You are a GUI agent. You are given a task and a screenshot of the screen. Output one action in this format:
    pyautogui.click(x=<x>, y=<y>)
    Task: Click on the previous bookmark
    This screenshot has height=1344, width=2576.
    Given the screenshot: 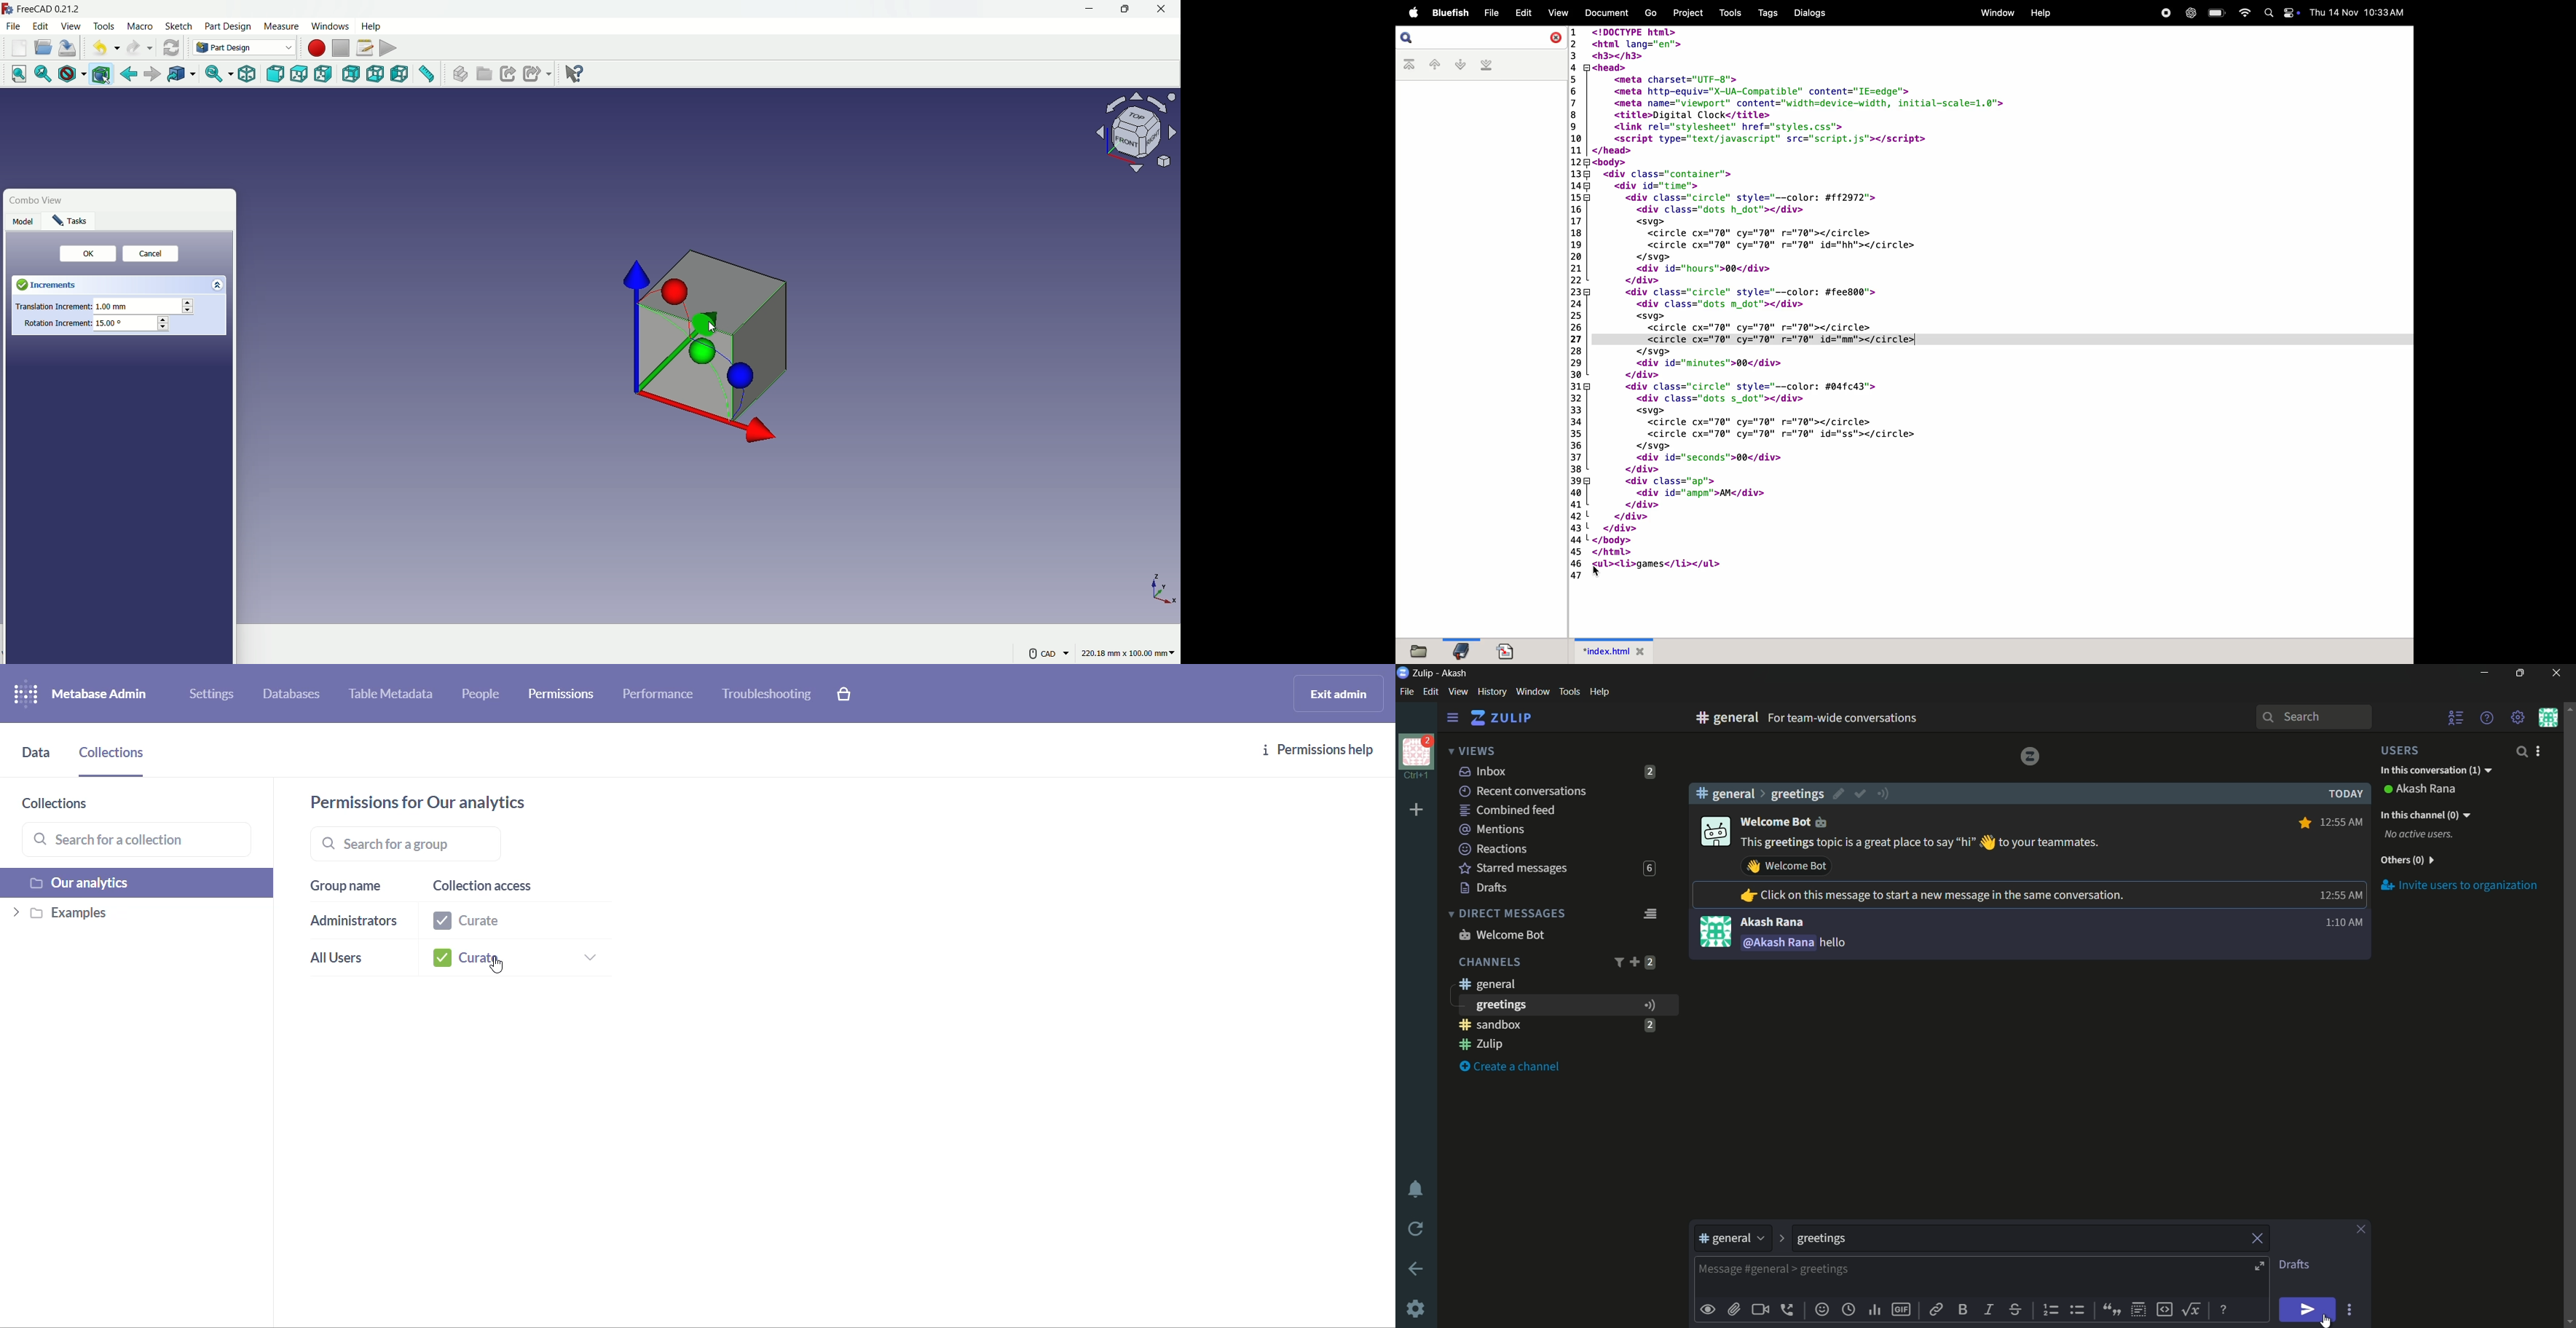 What is the action you would take?
    pyautogui.click(x=1432, y=64)
    